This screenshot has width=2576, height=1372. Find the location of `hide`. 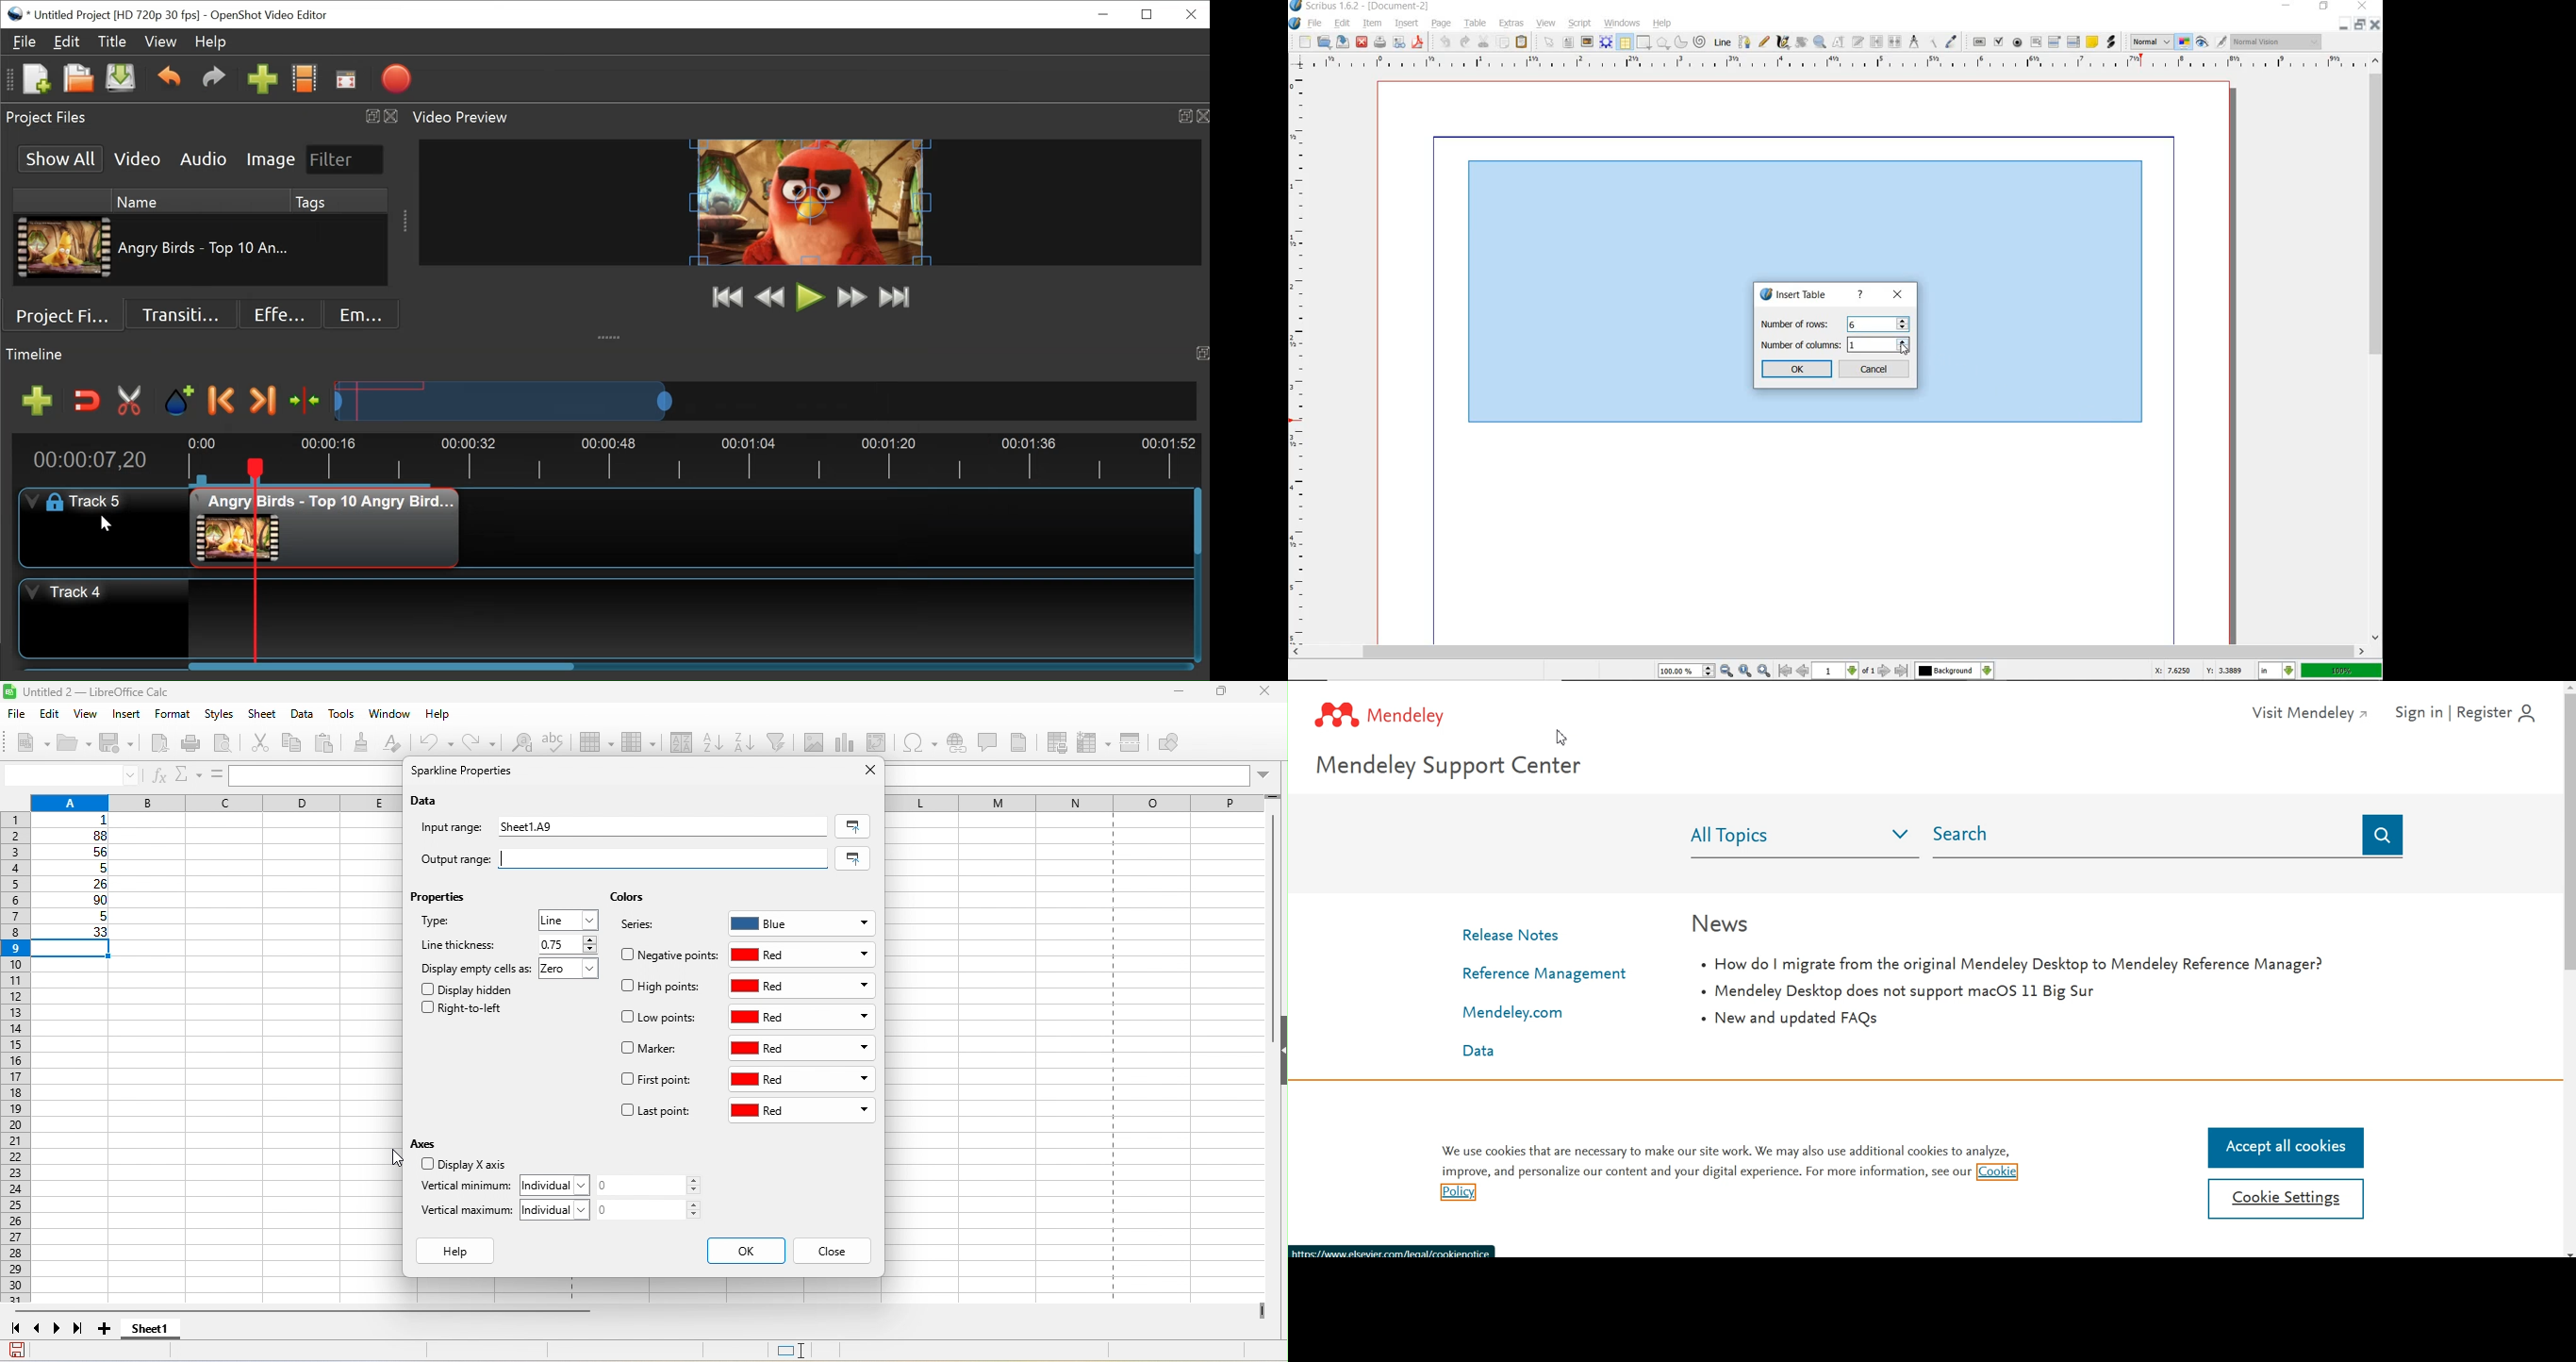

hide is located at coordinates (1280, 1052).